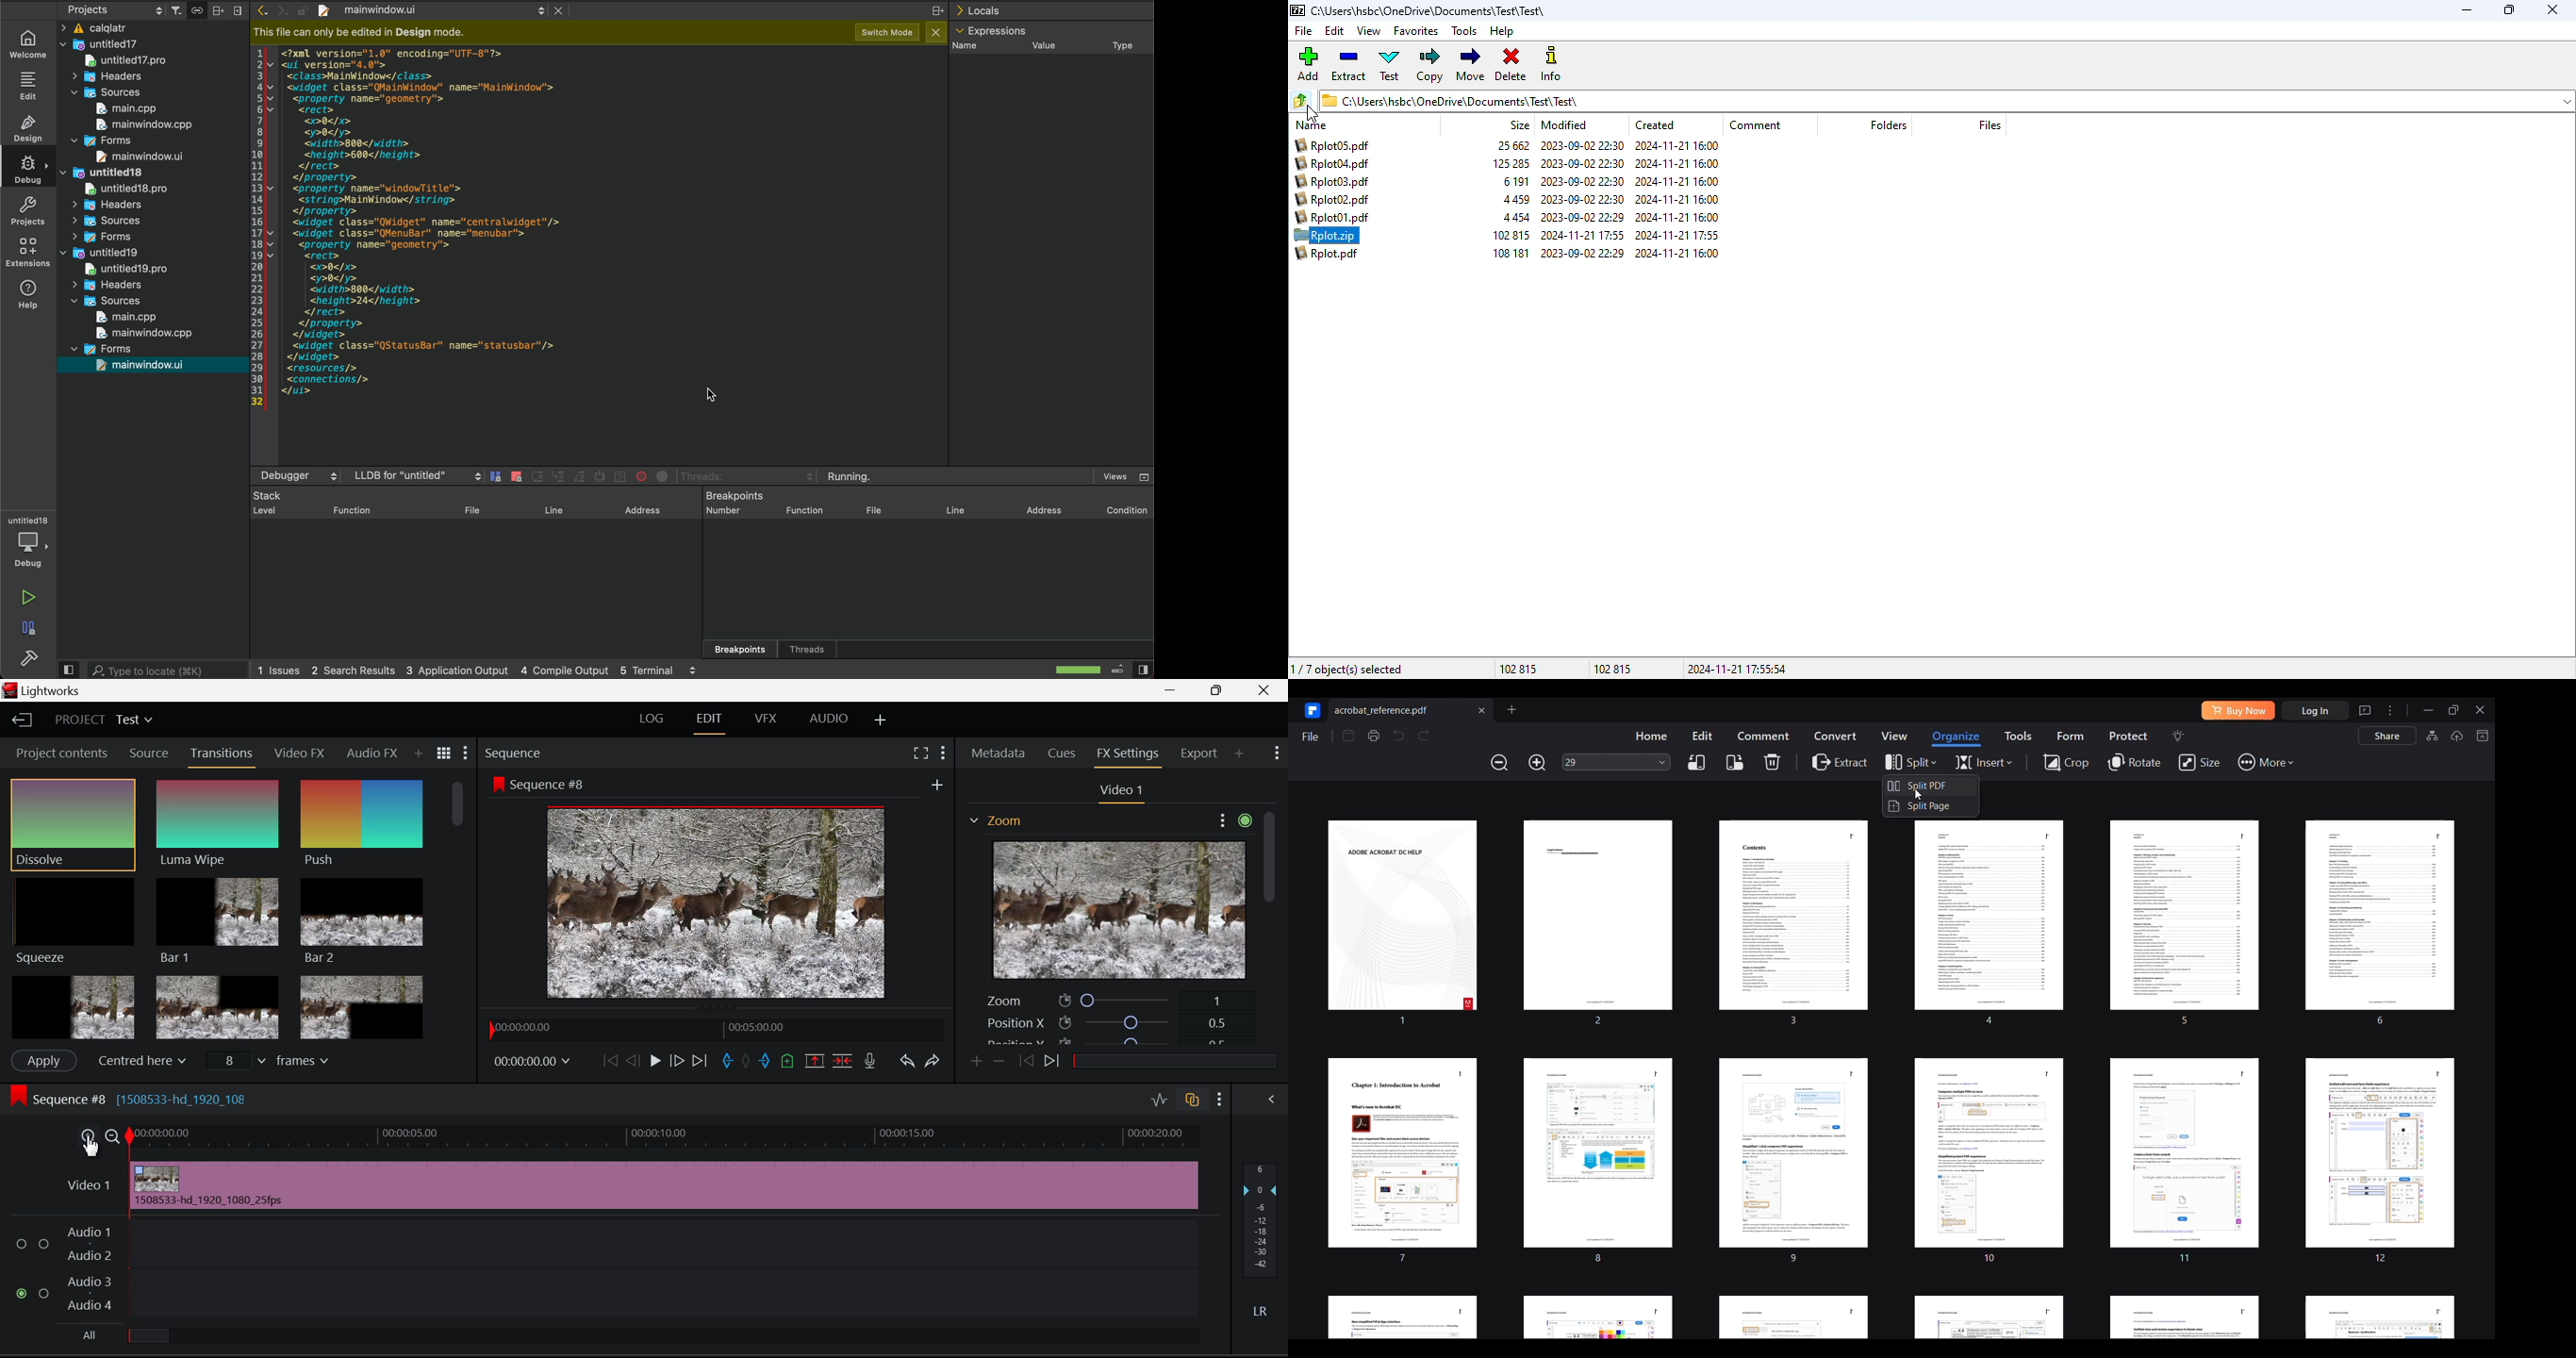  What do you see at coordinates (870, 1063) in the screenshot?
I see `Record Voiceover` at bounding box center [870, 1063].